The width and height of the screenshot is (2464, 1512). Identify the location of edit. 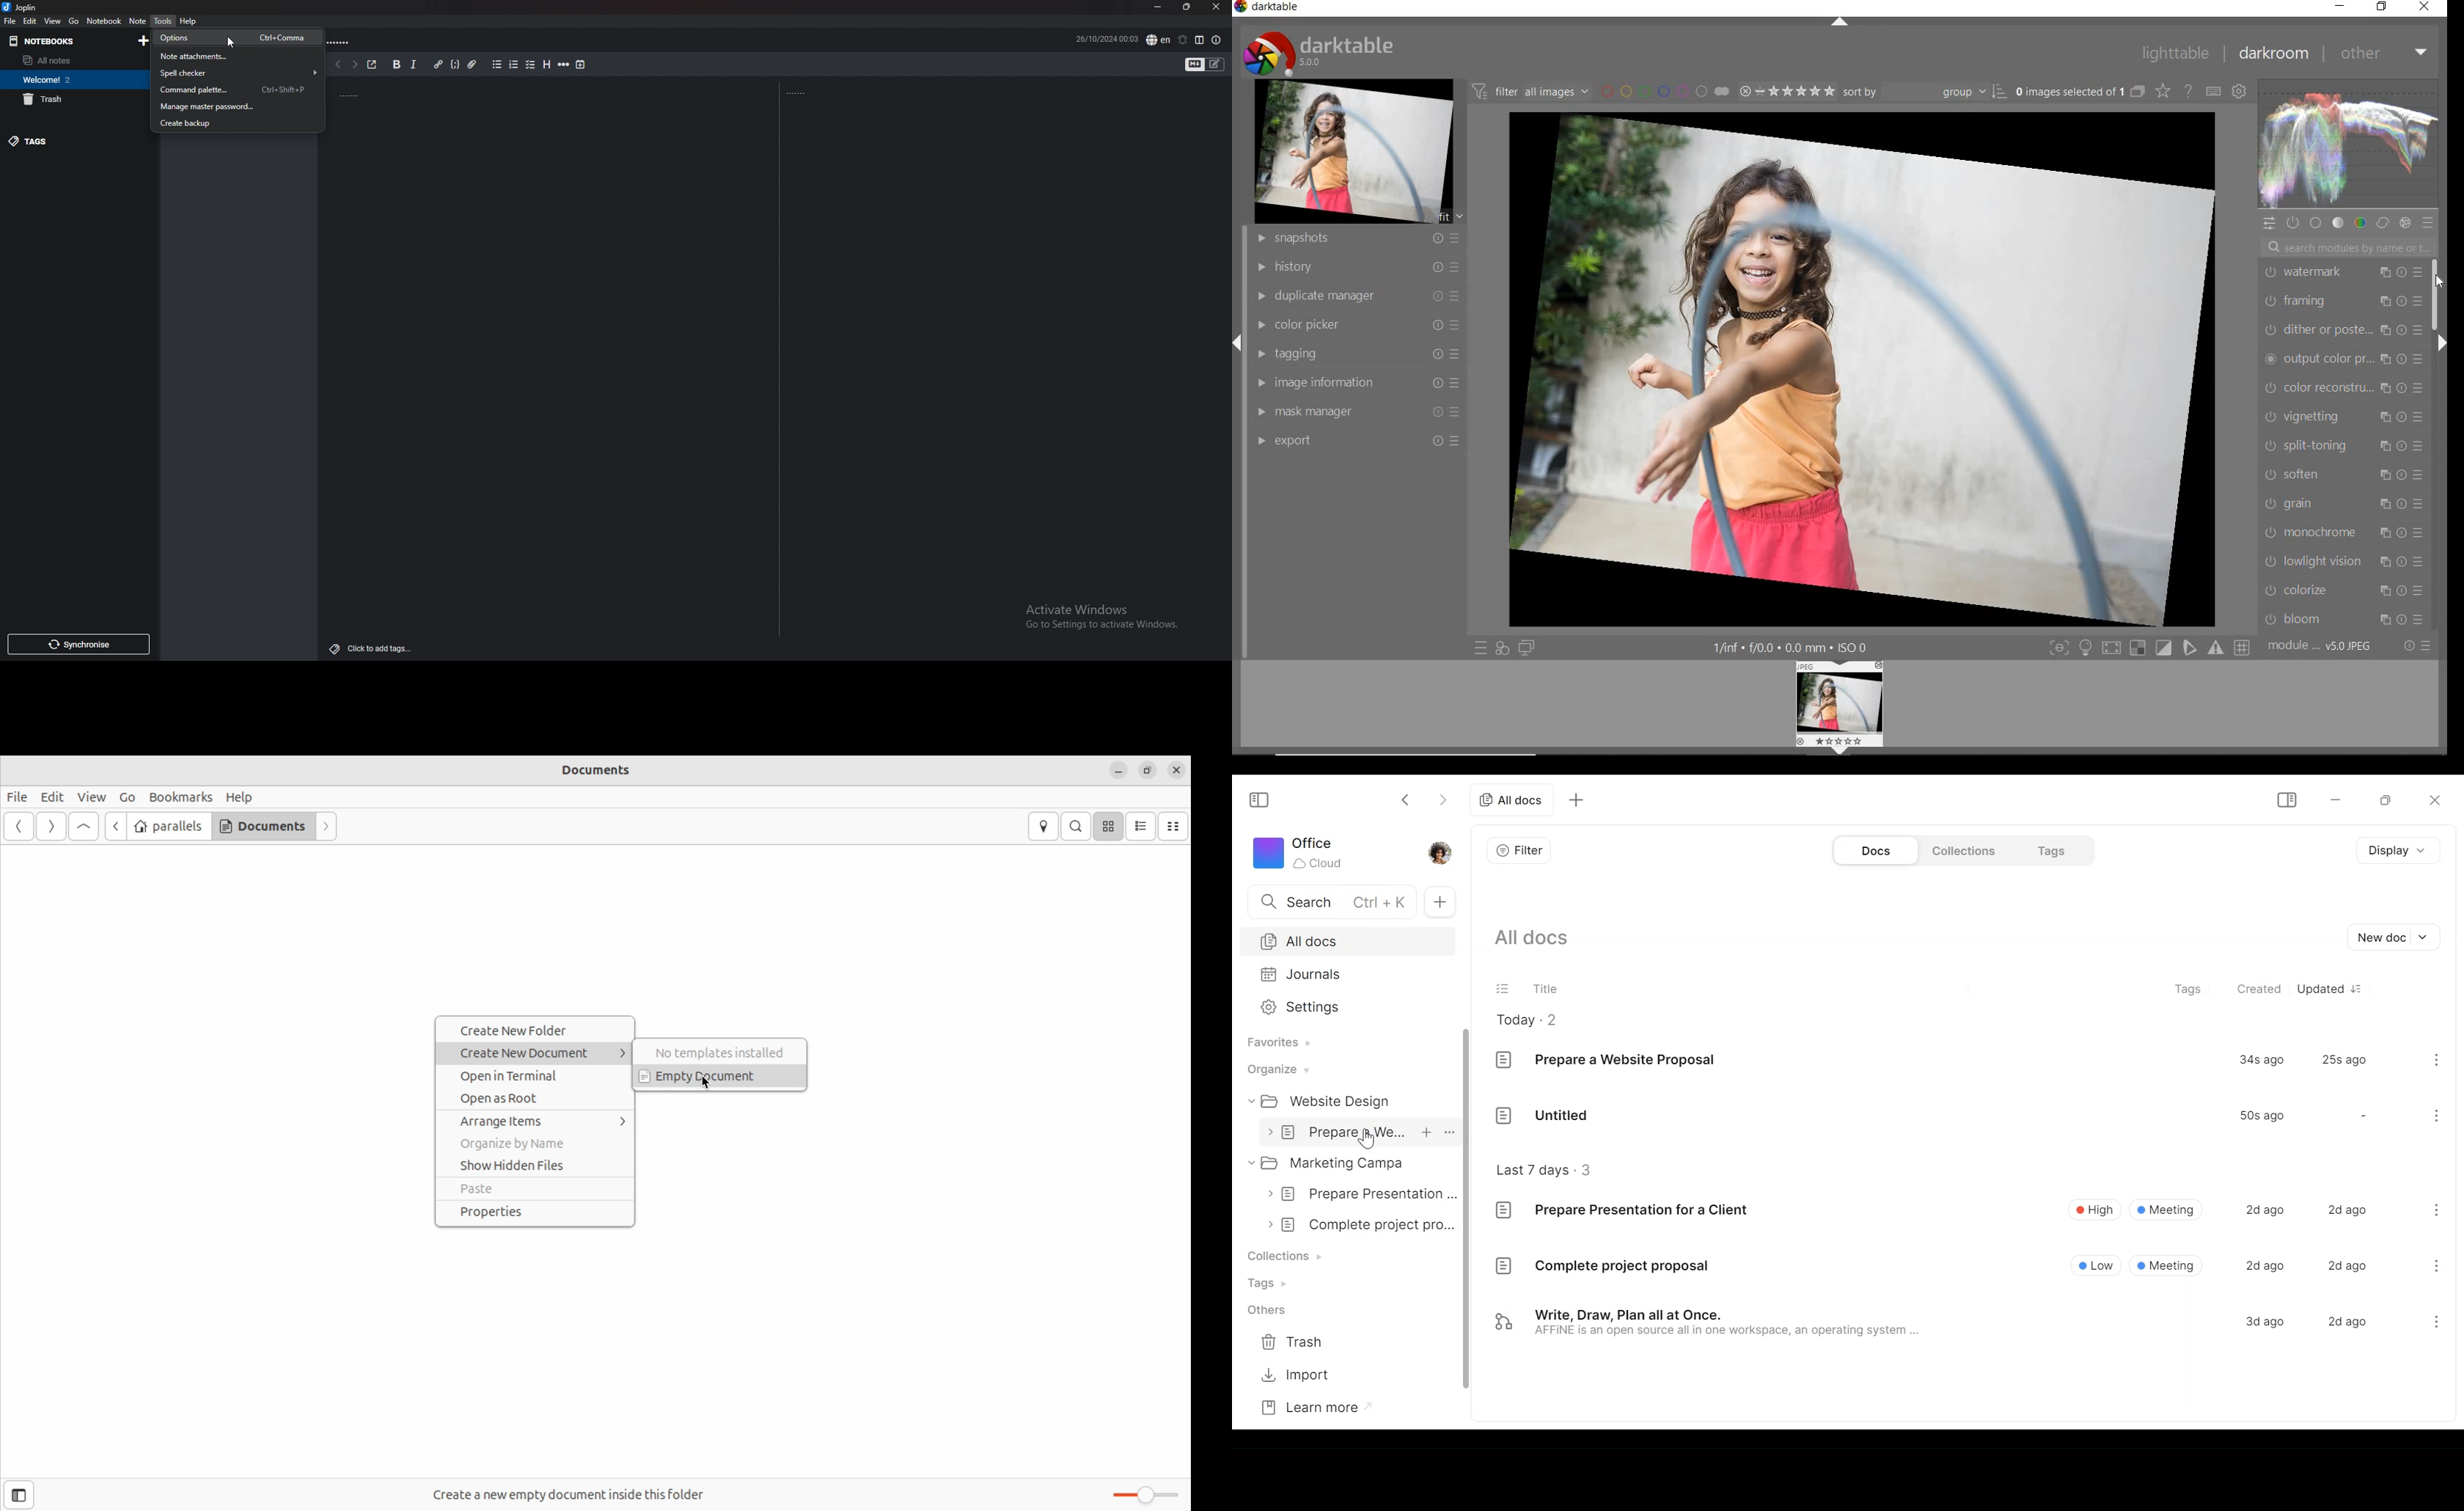
(30, 21).